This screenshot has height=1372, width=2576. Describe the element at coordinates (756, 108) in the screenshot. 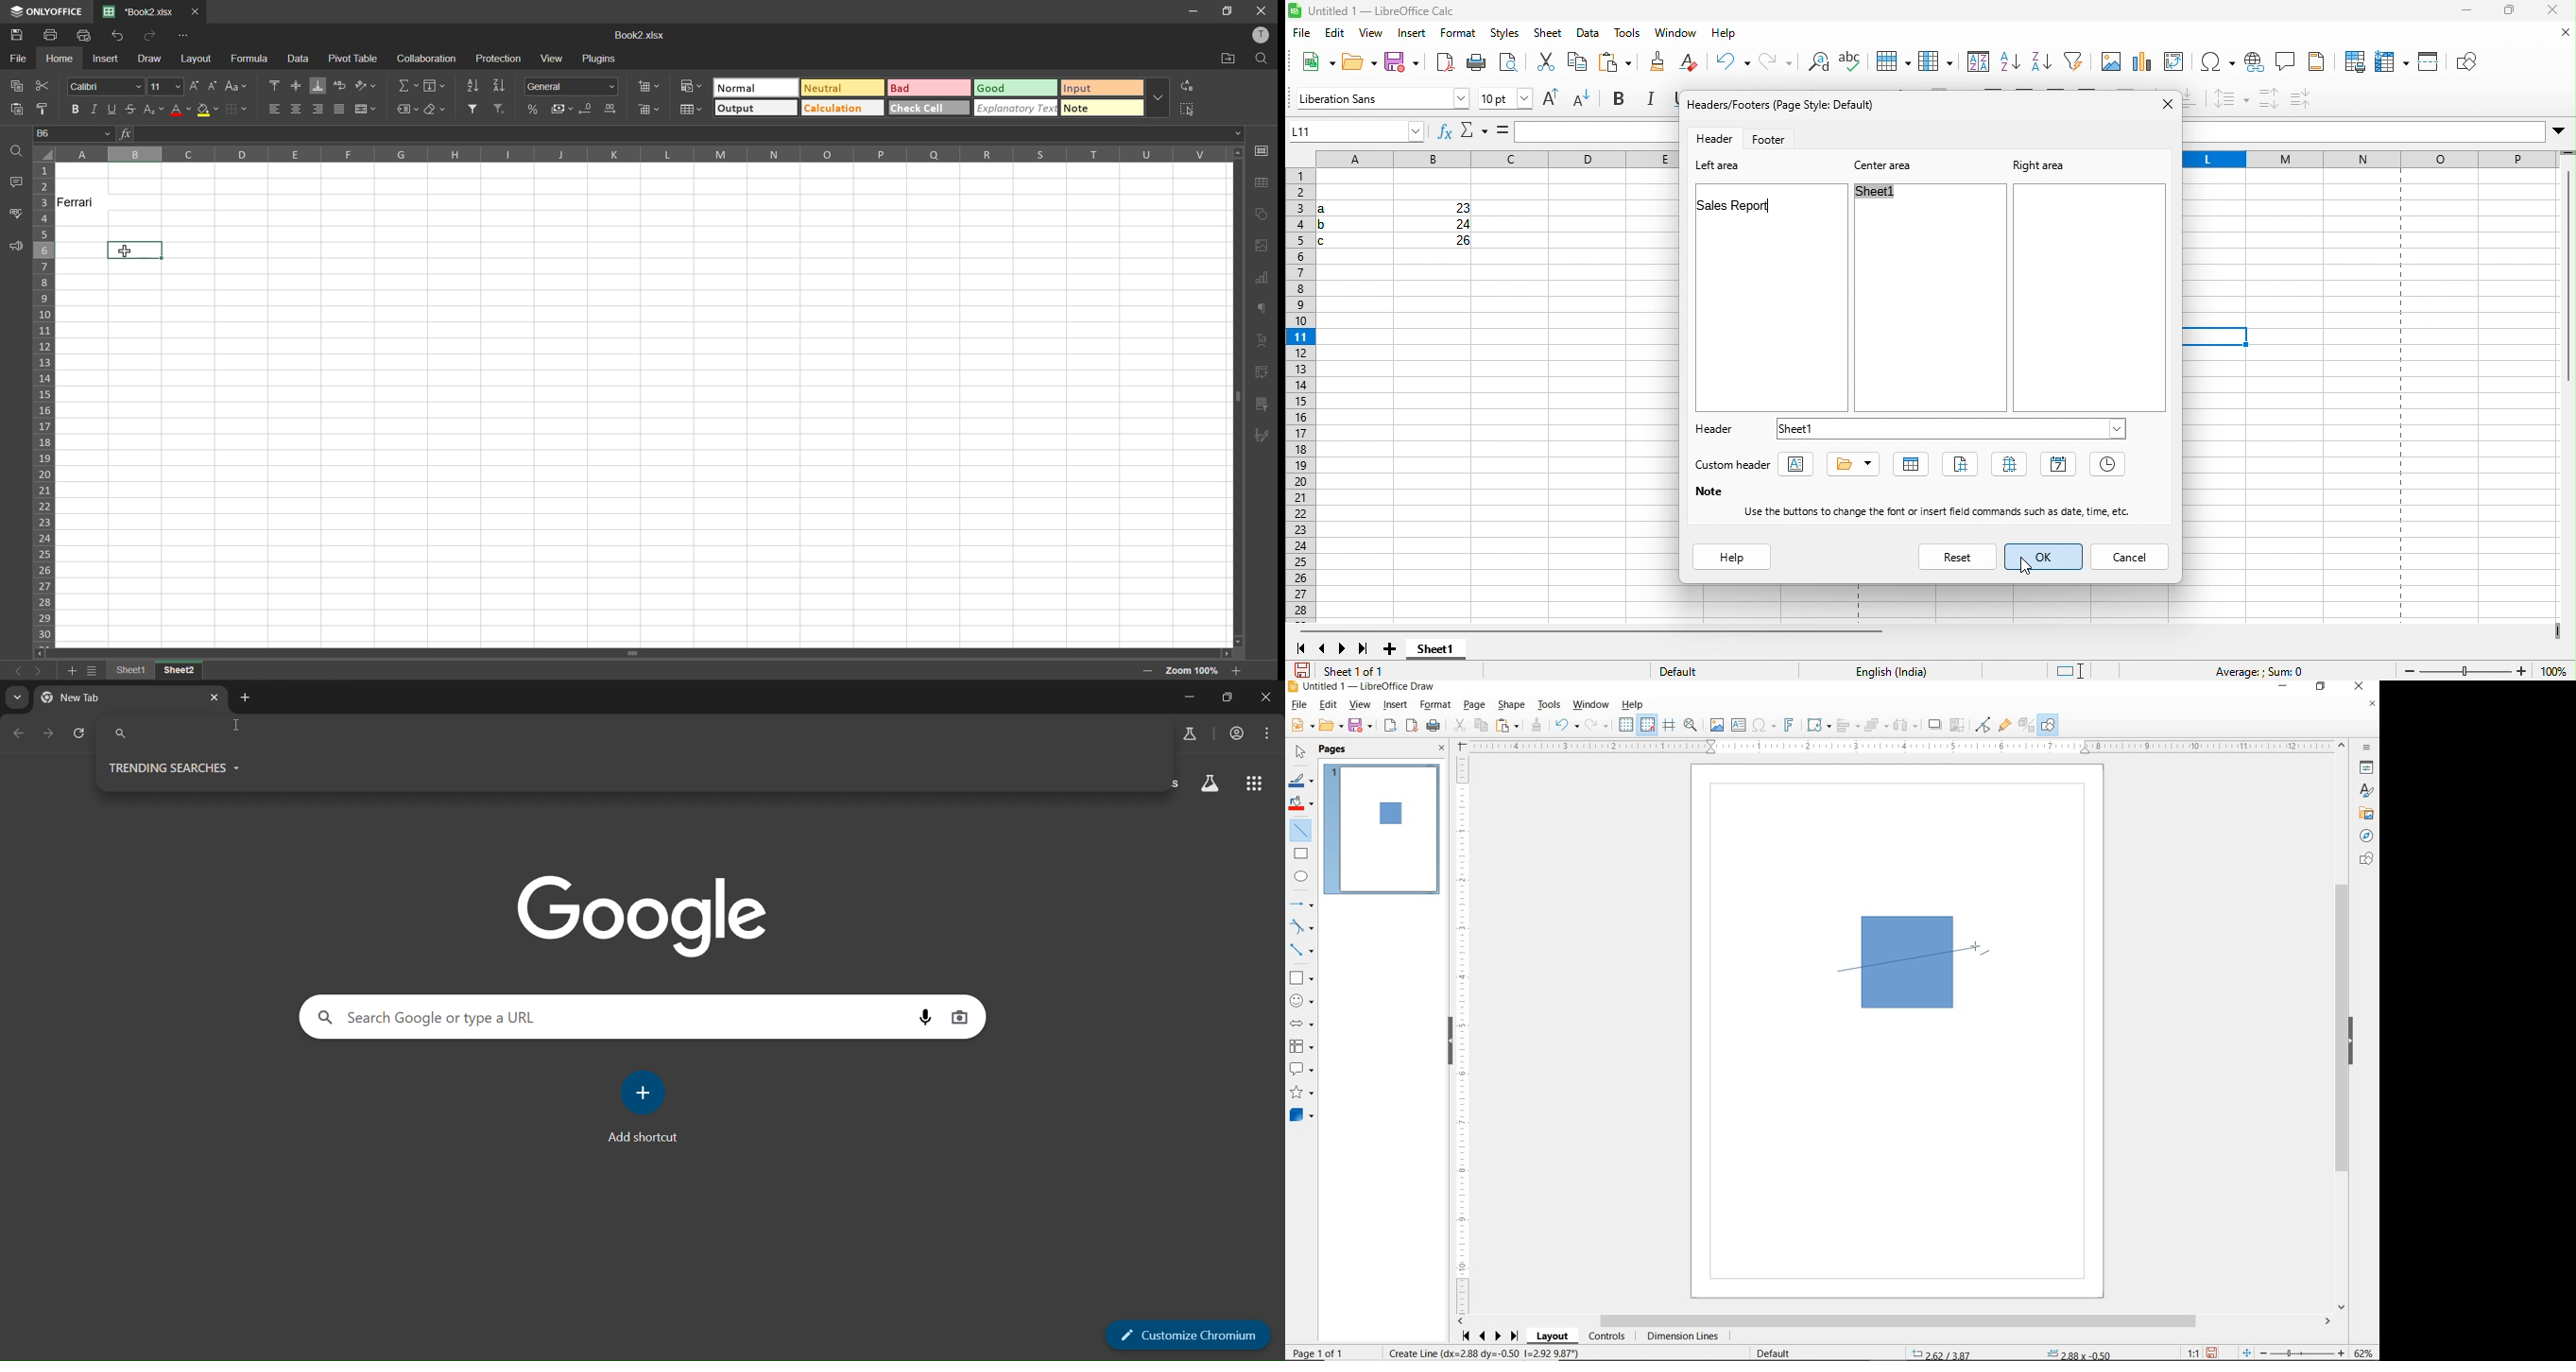

I see `output` at that location.